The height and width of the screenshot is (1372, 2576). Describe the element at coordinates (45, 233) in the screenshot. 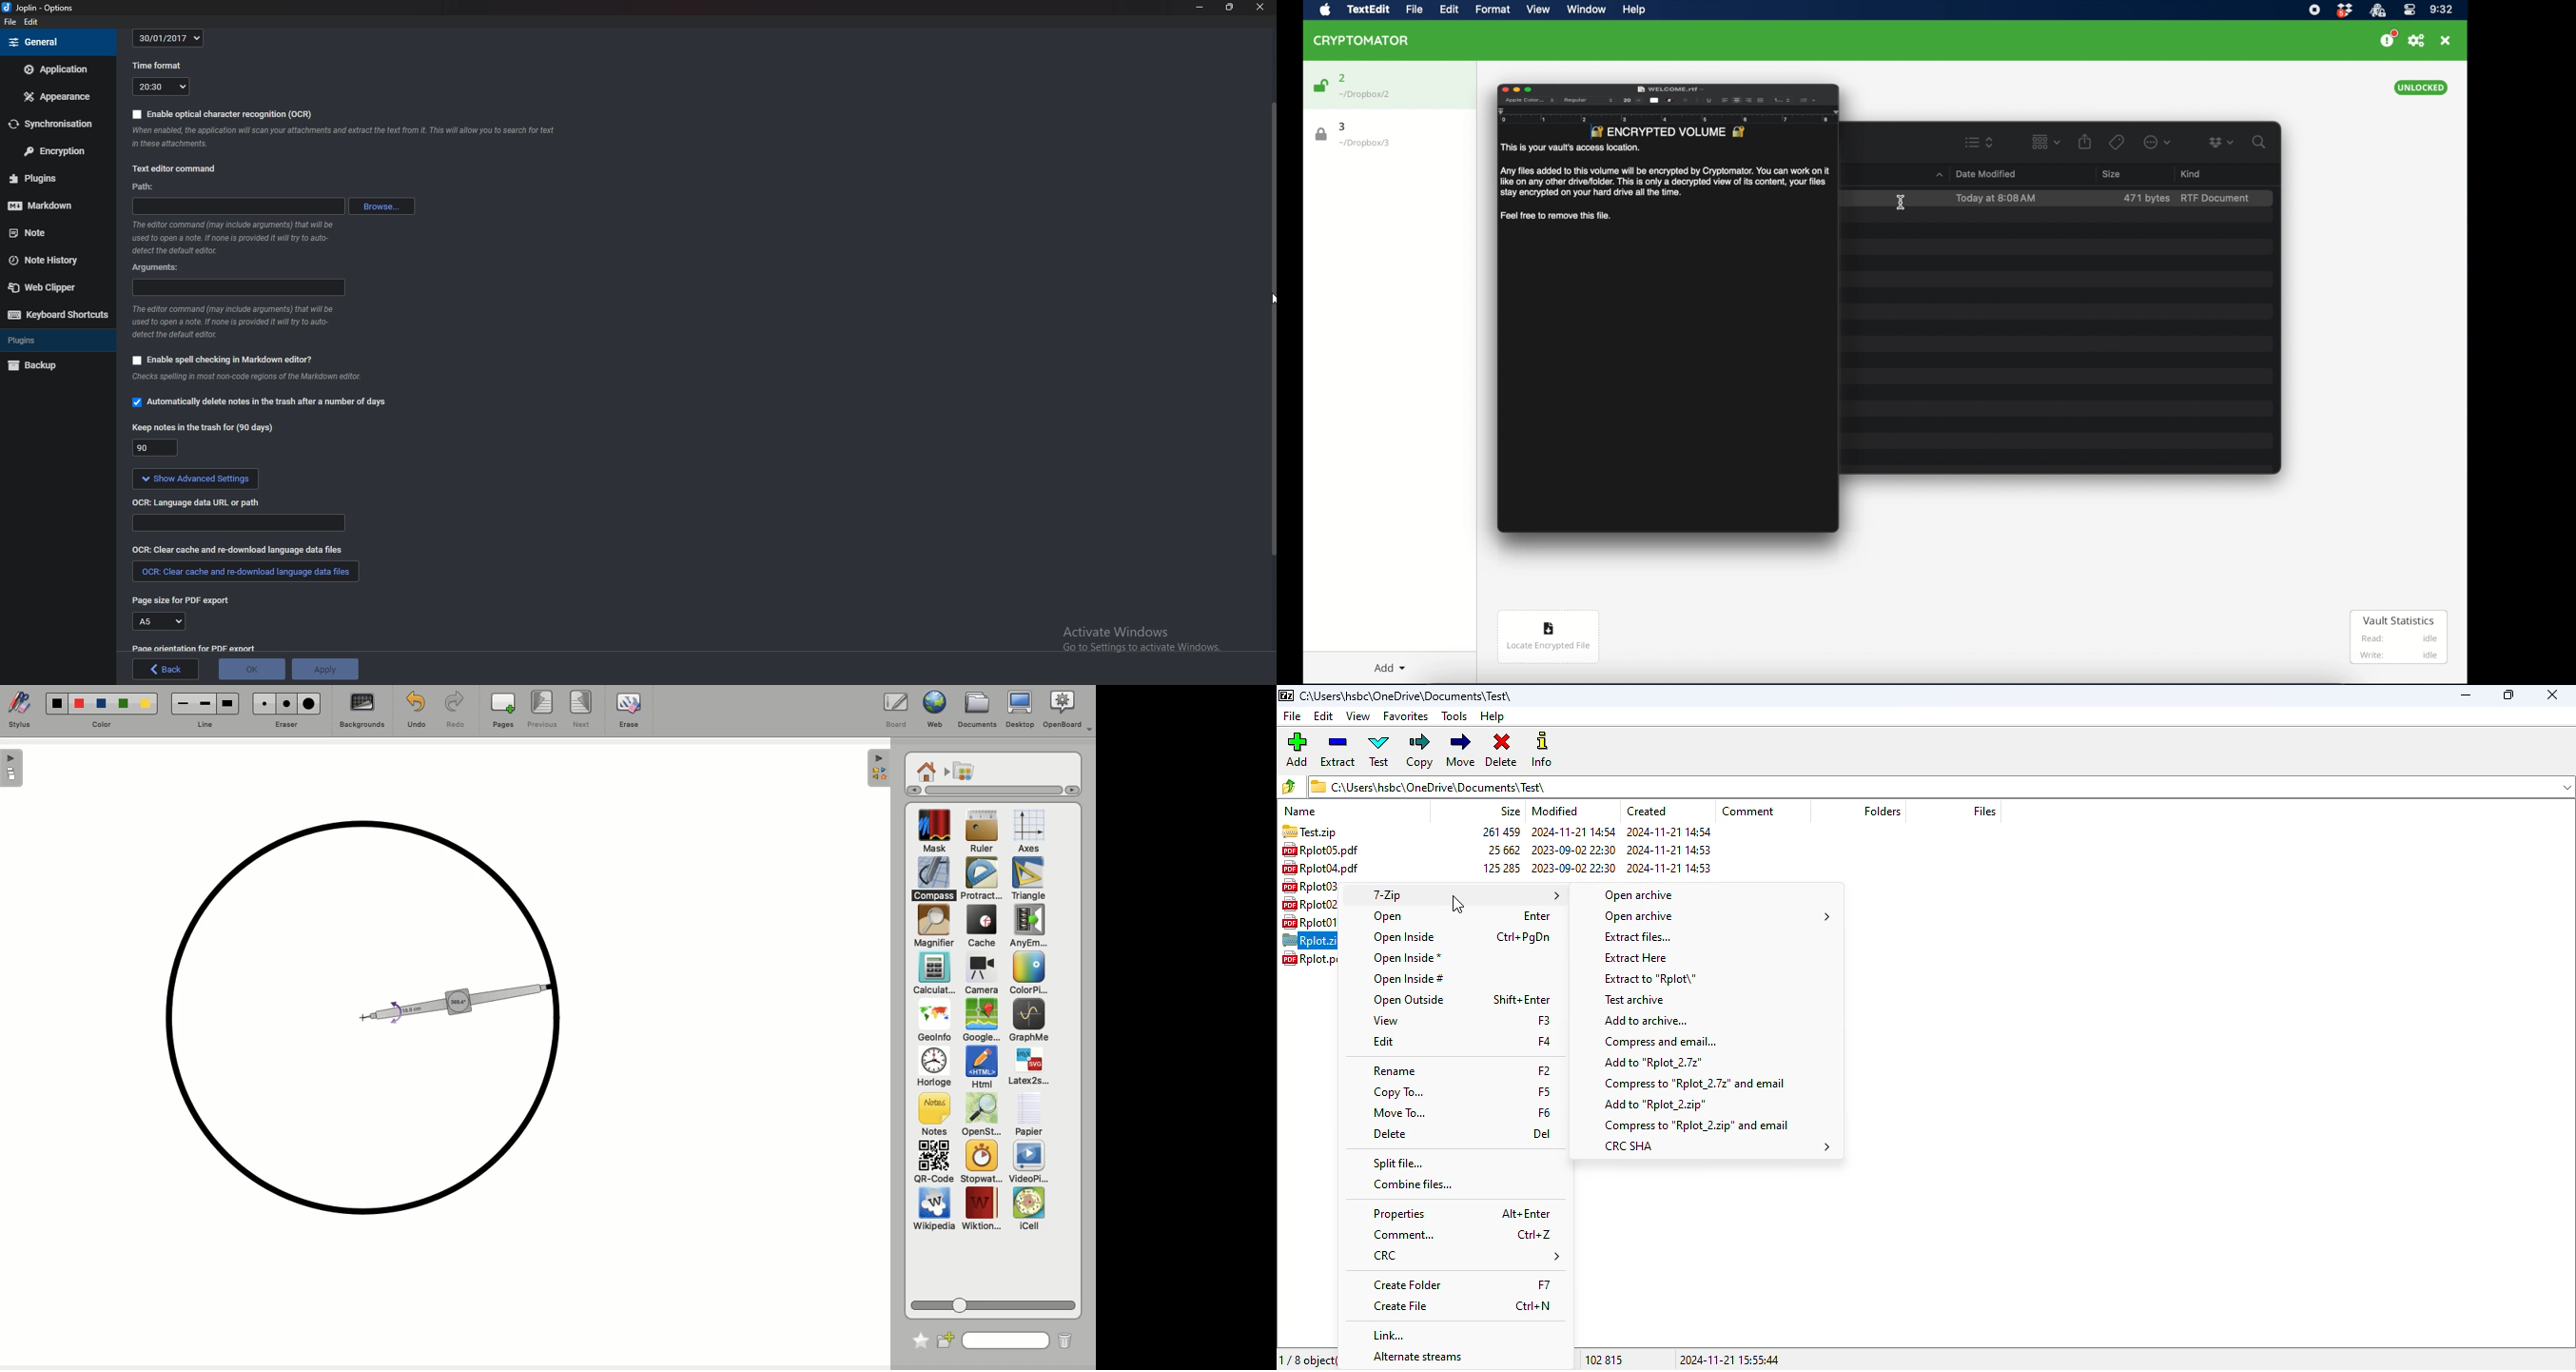

I see `note` at that location.